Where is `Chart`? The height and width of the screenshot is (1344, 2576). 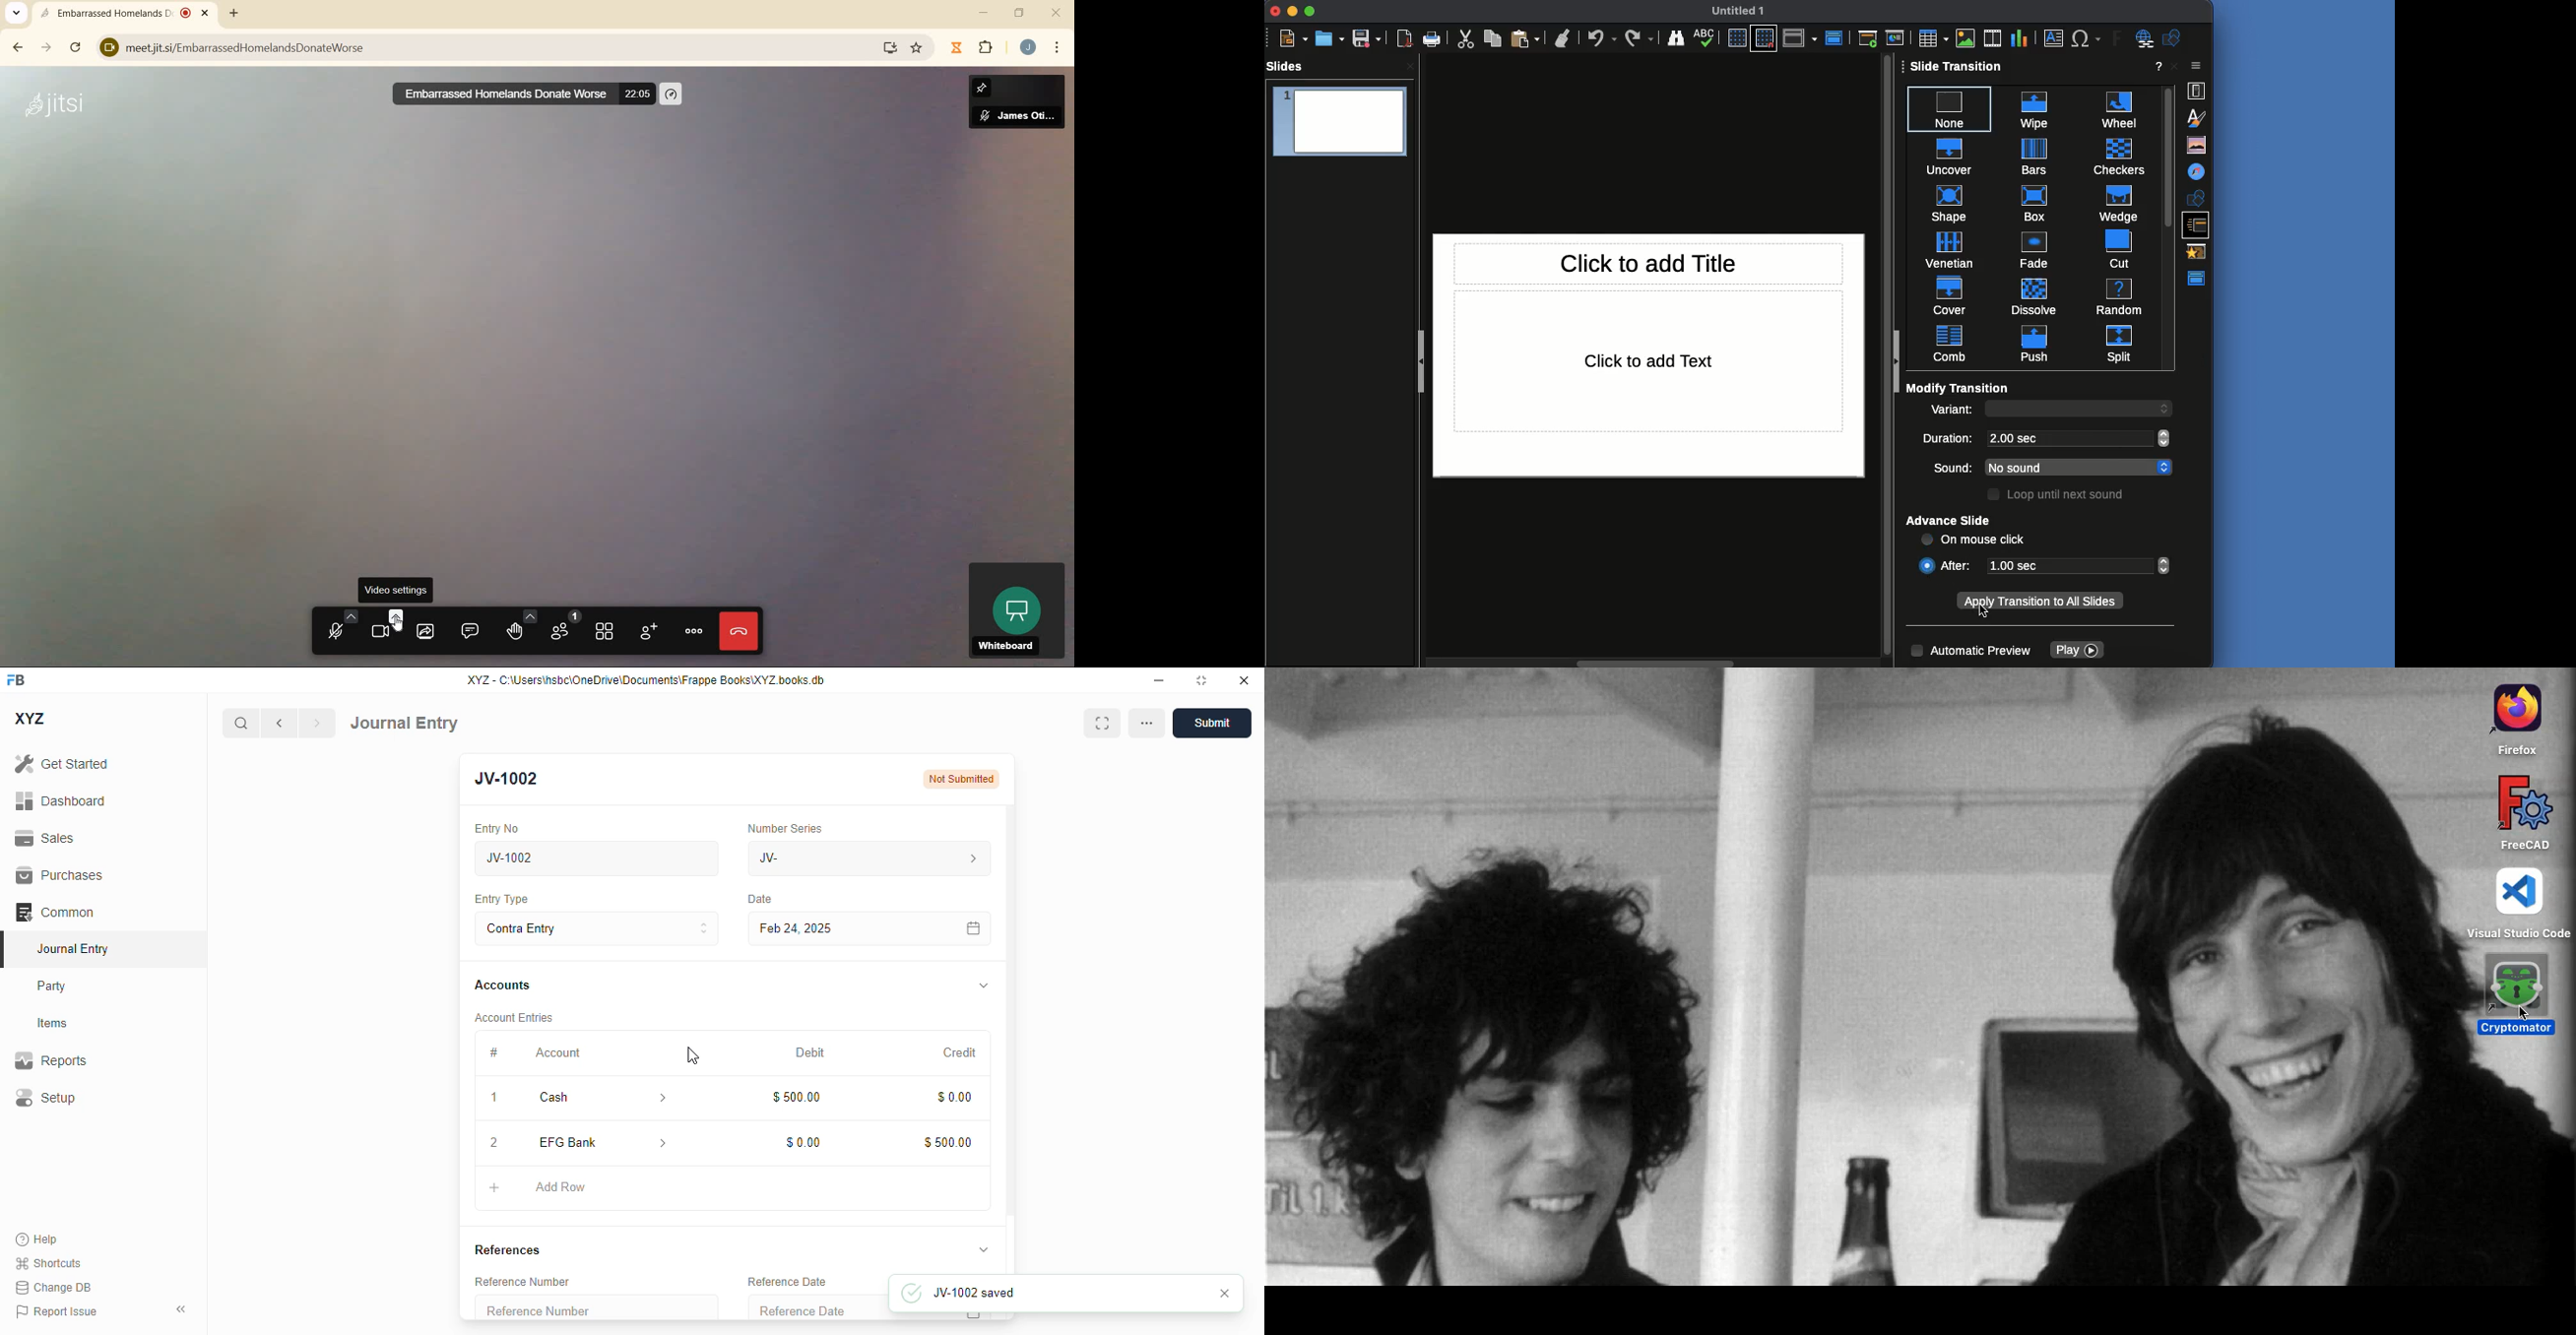
Chart is located at coordinates (2019, 37).